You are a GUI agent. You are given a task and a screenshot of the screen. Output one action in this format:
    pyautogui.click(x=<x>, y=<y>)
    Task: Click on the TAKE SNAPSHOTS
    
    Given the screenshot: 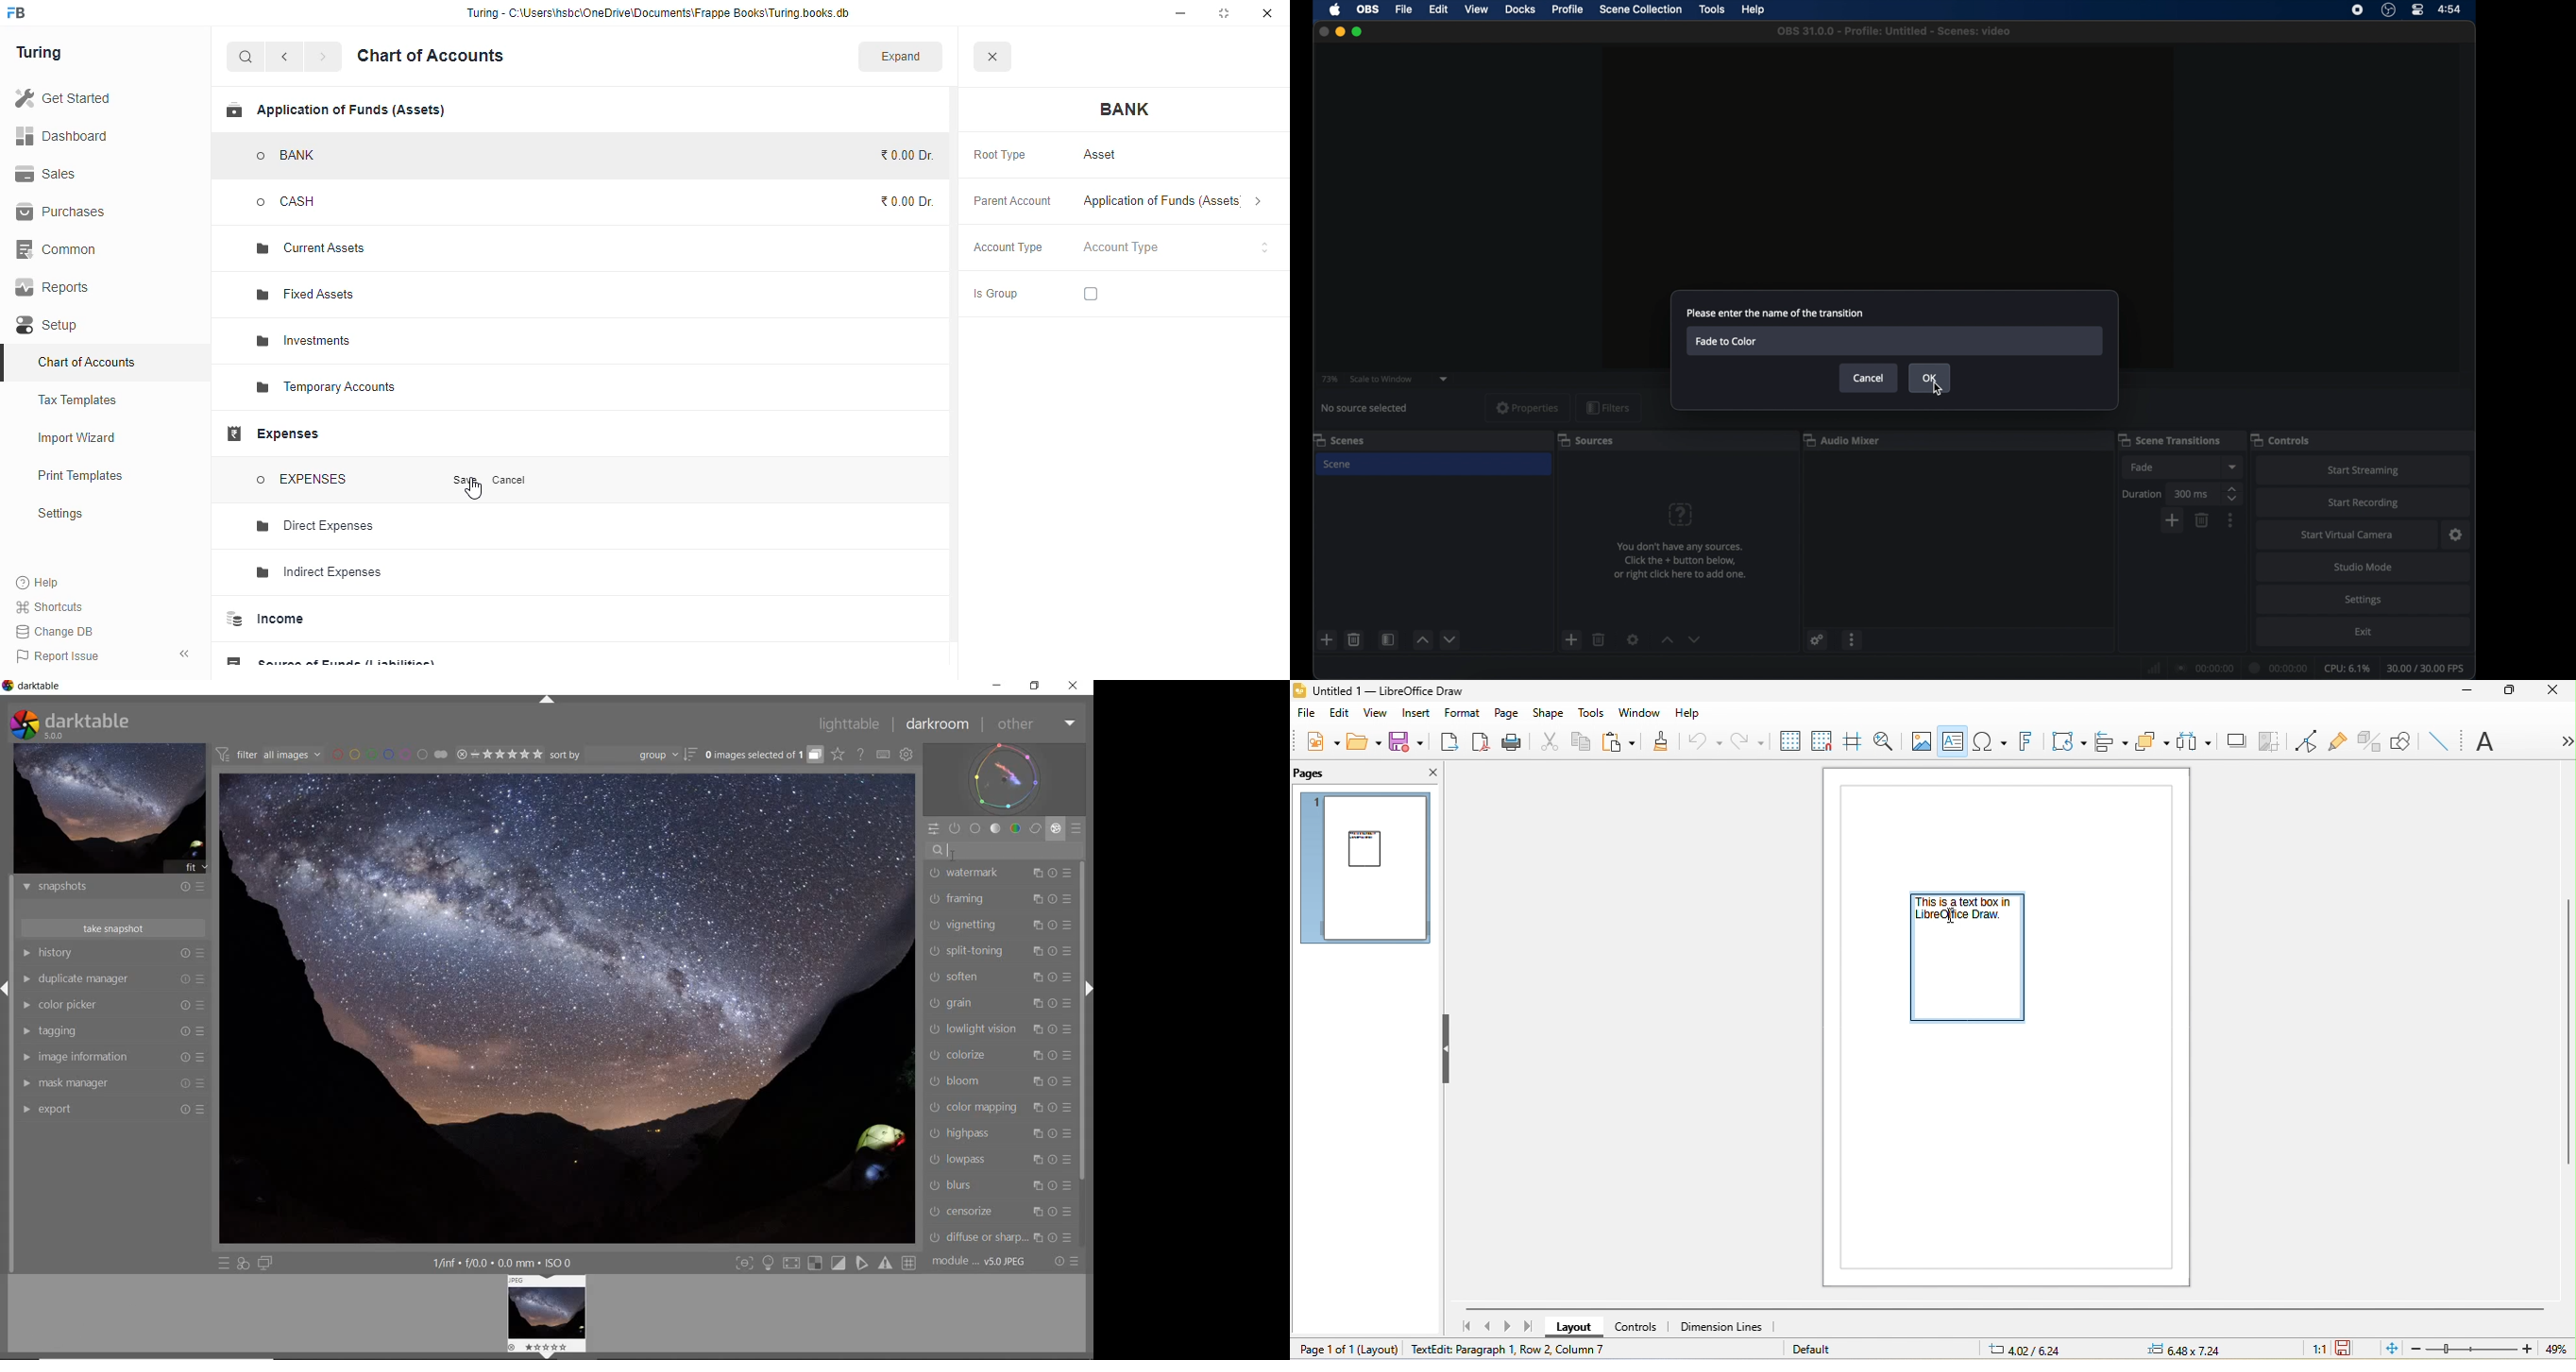 What is the action you would take?
    pyautogui.click(x=114, y=929)
    